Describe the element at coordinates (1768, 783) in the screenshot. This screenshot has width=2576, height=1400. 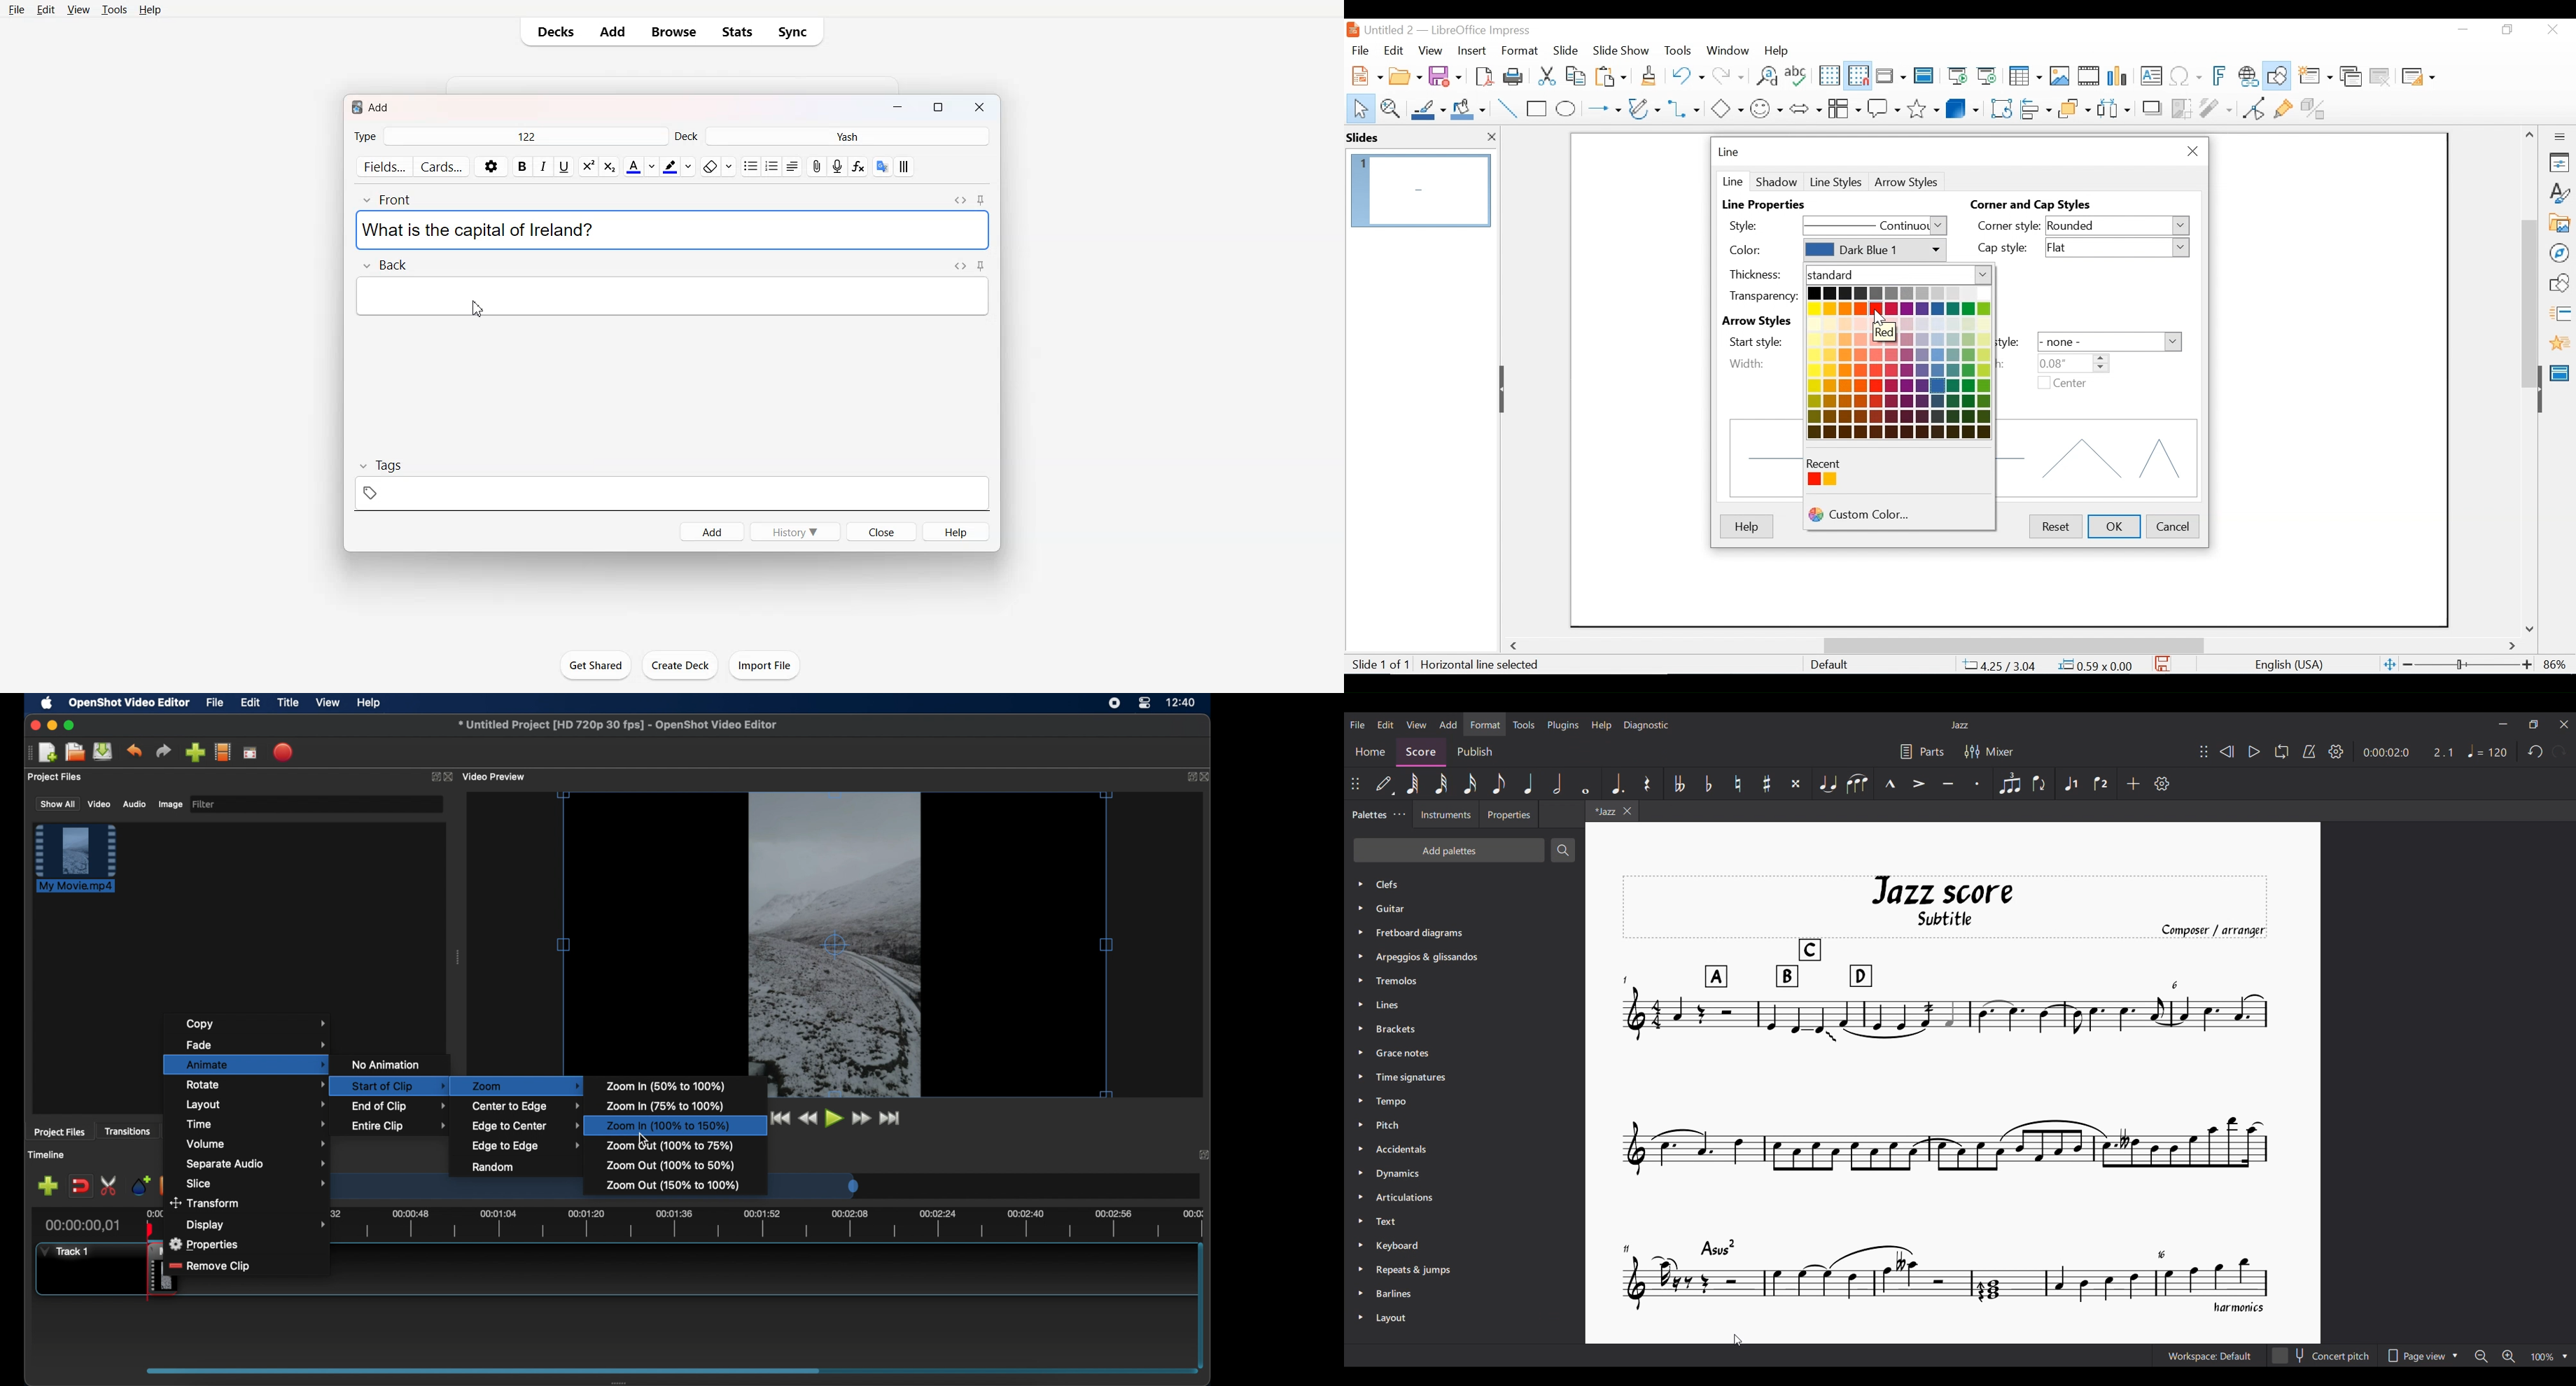
I see `Toggle sharp` at that location.